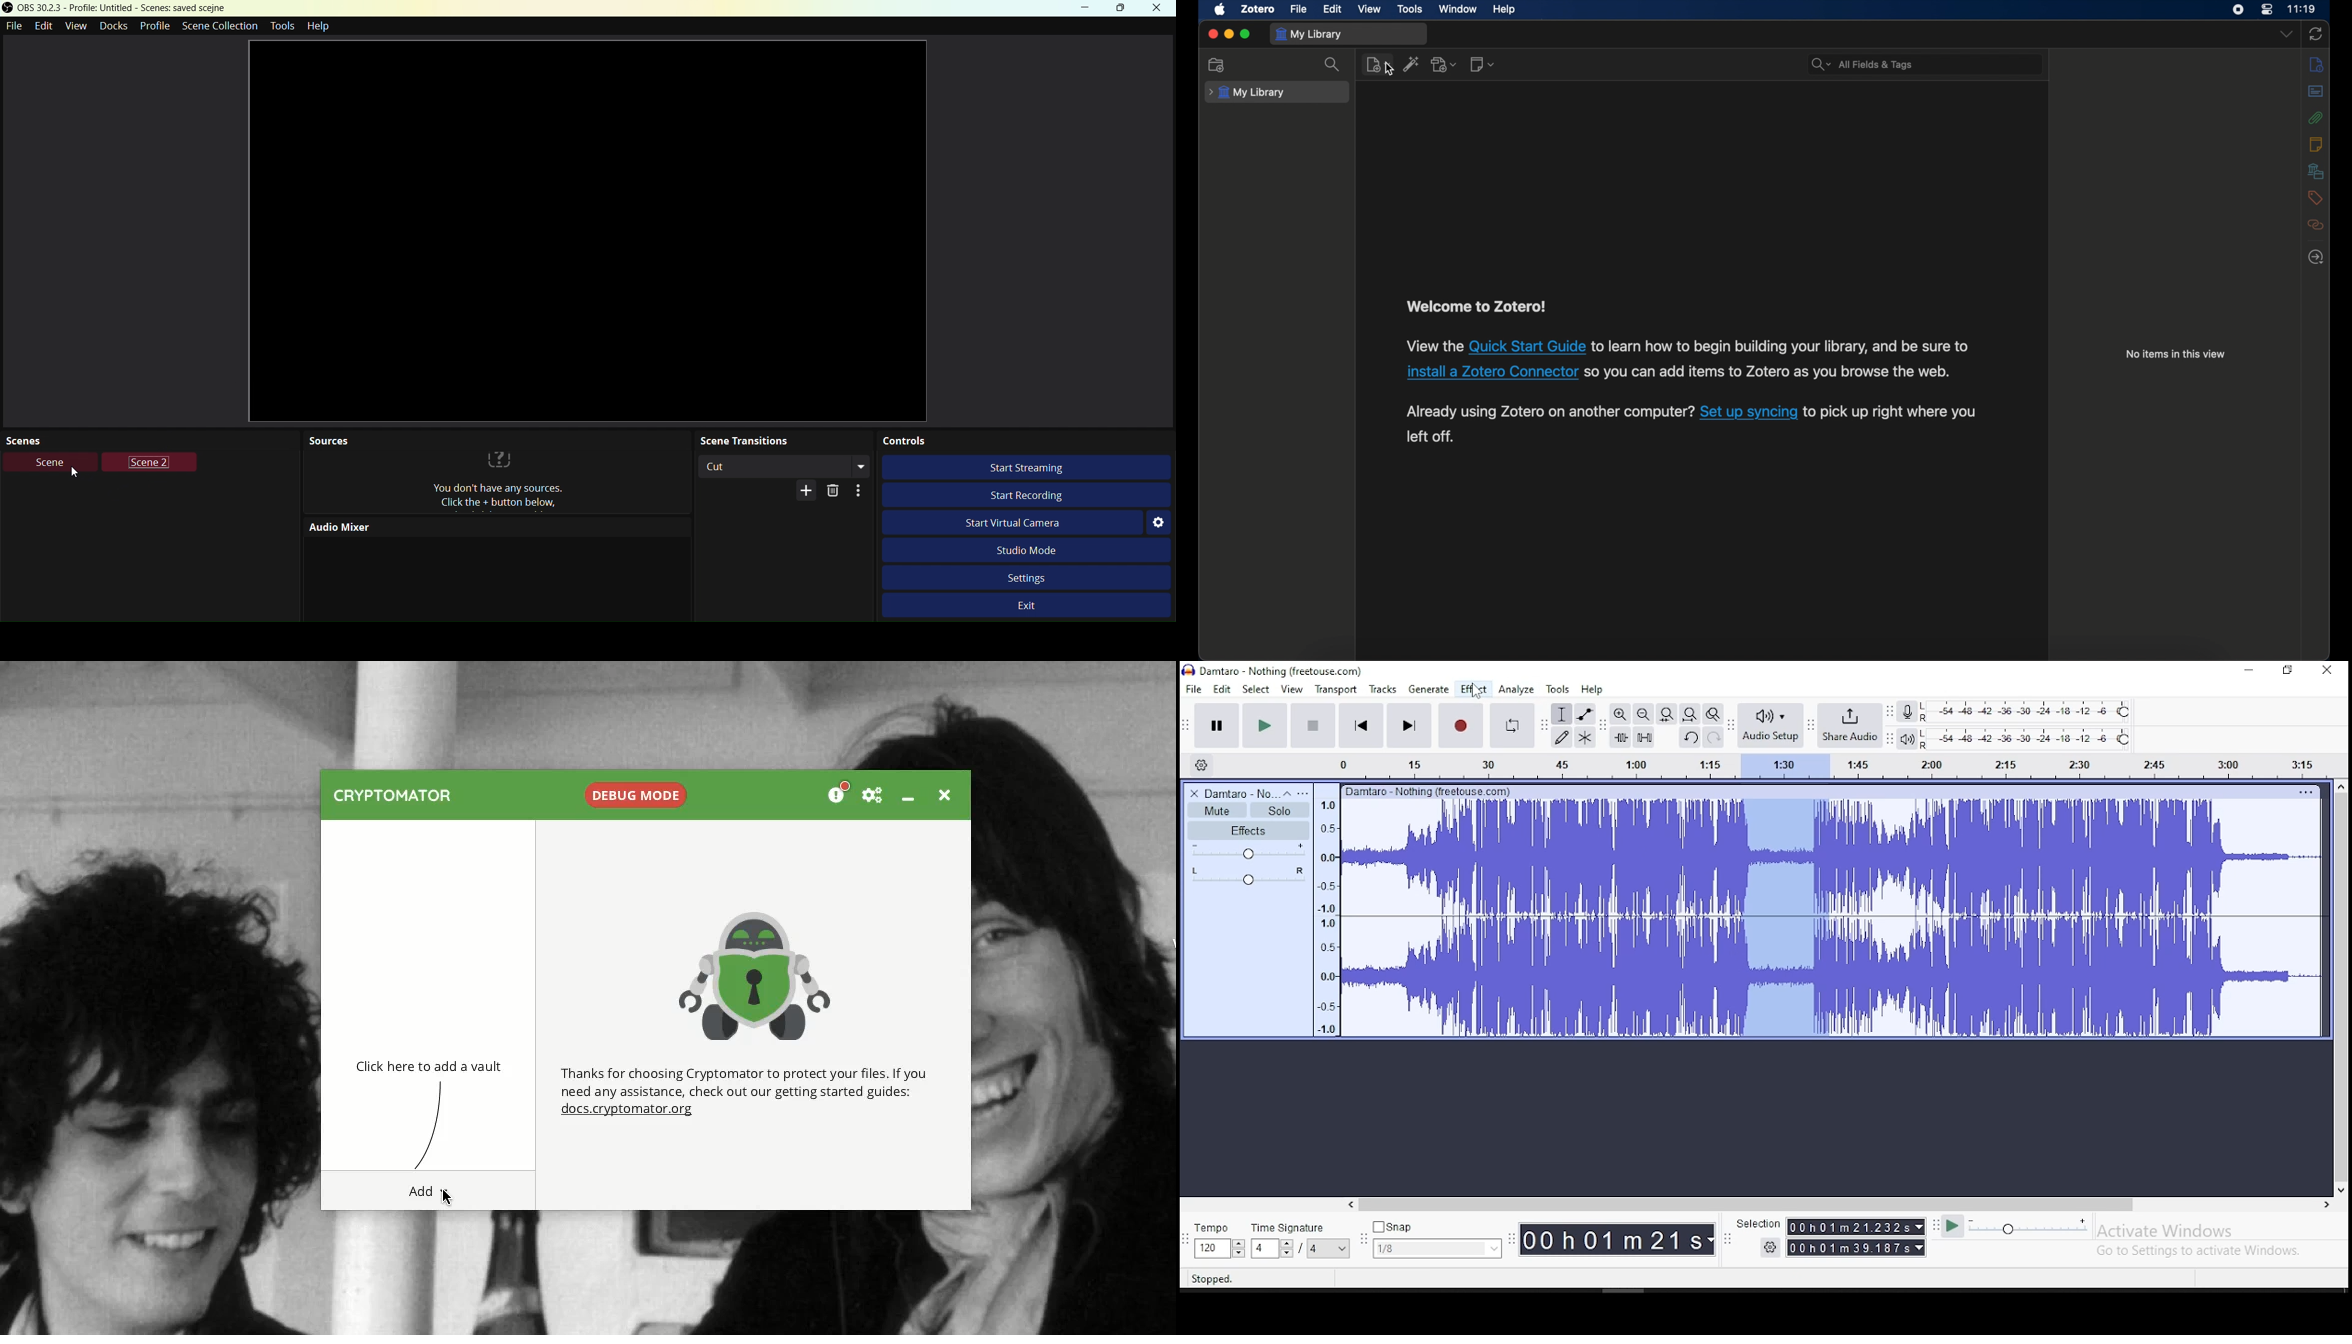 The image size is (2352, 1344). I want to click on minimize, so click(1229, 34).